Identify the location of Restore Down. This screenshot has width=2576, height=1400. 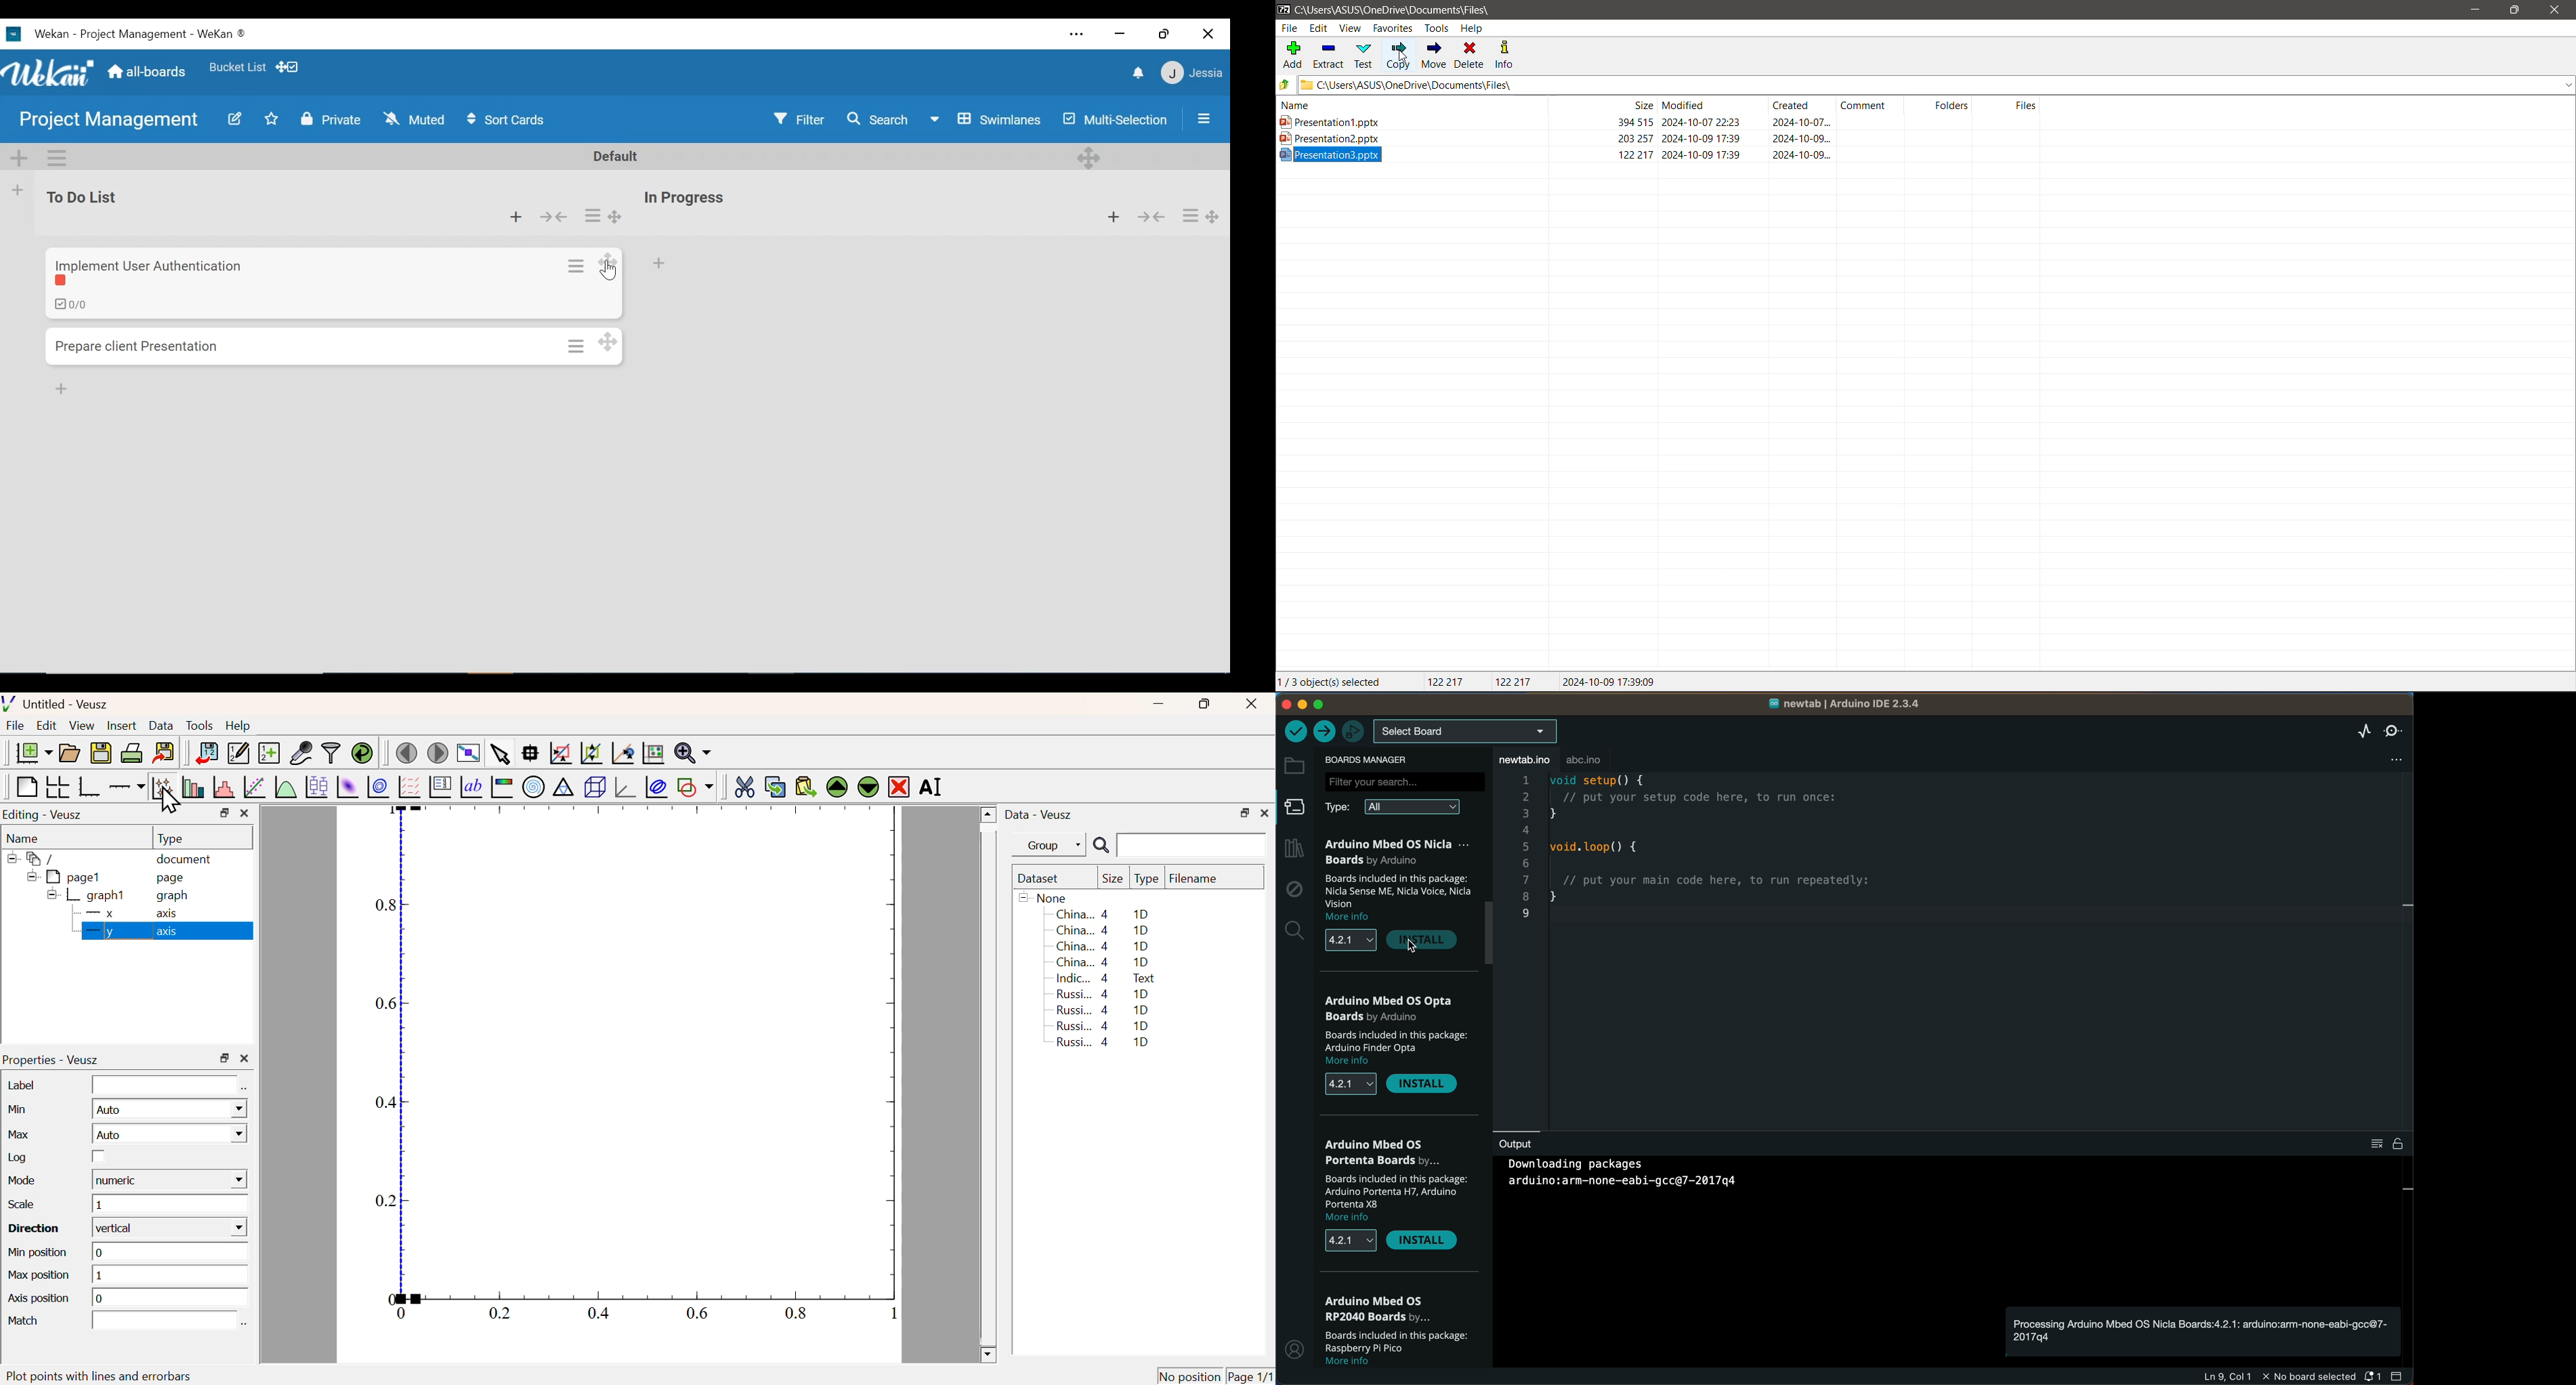
(224, 813).